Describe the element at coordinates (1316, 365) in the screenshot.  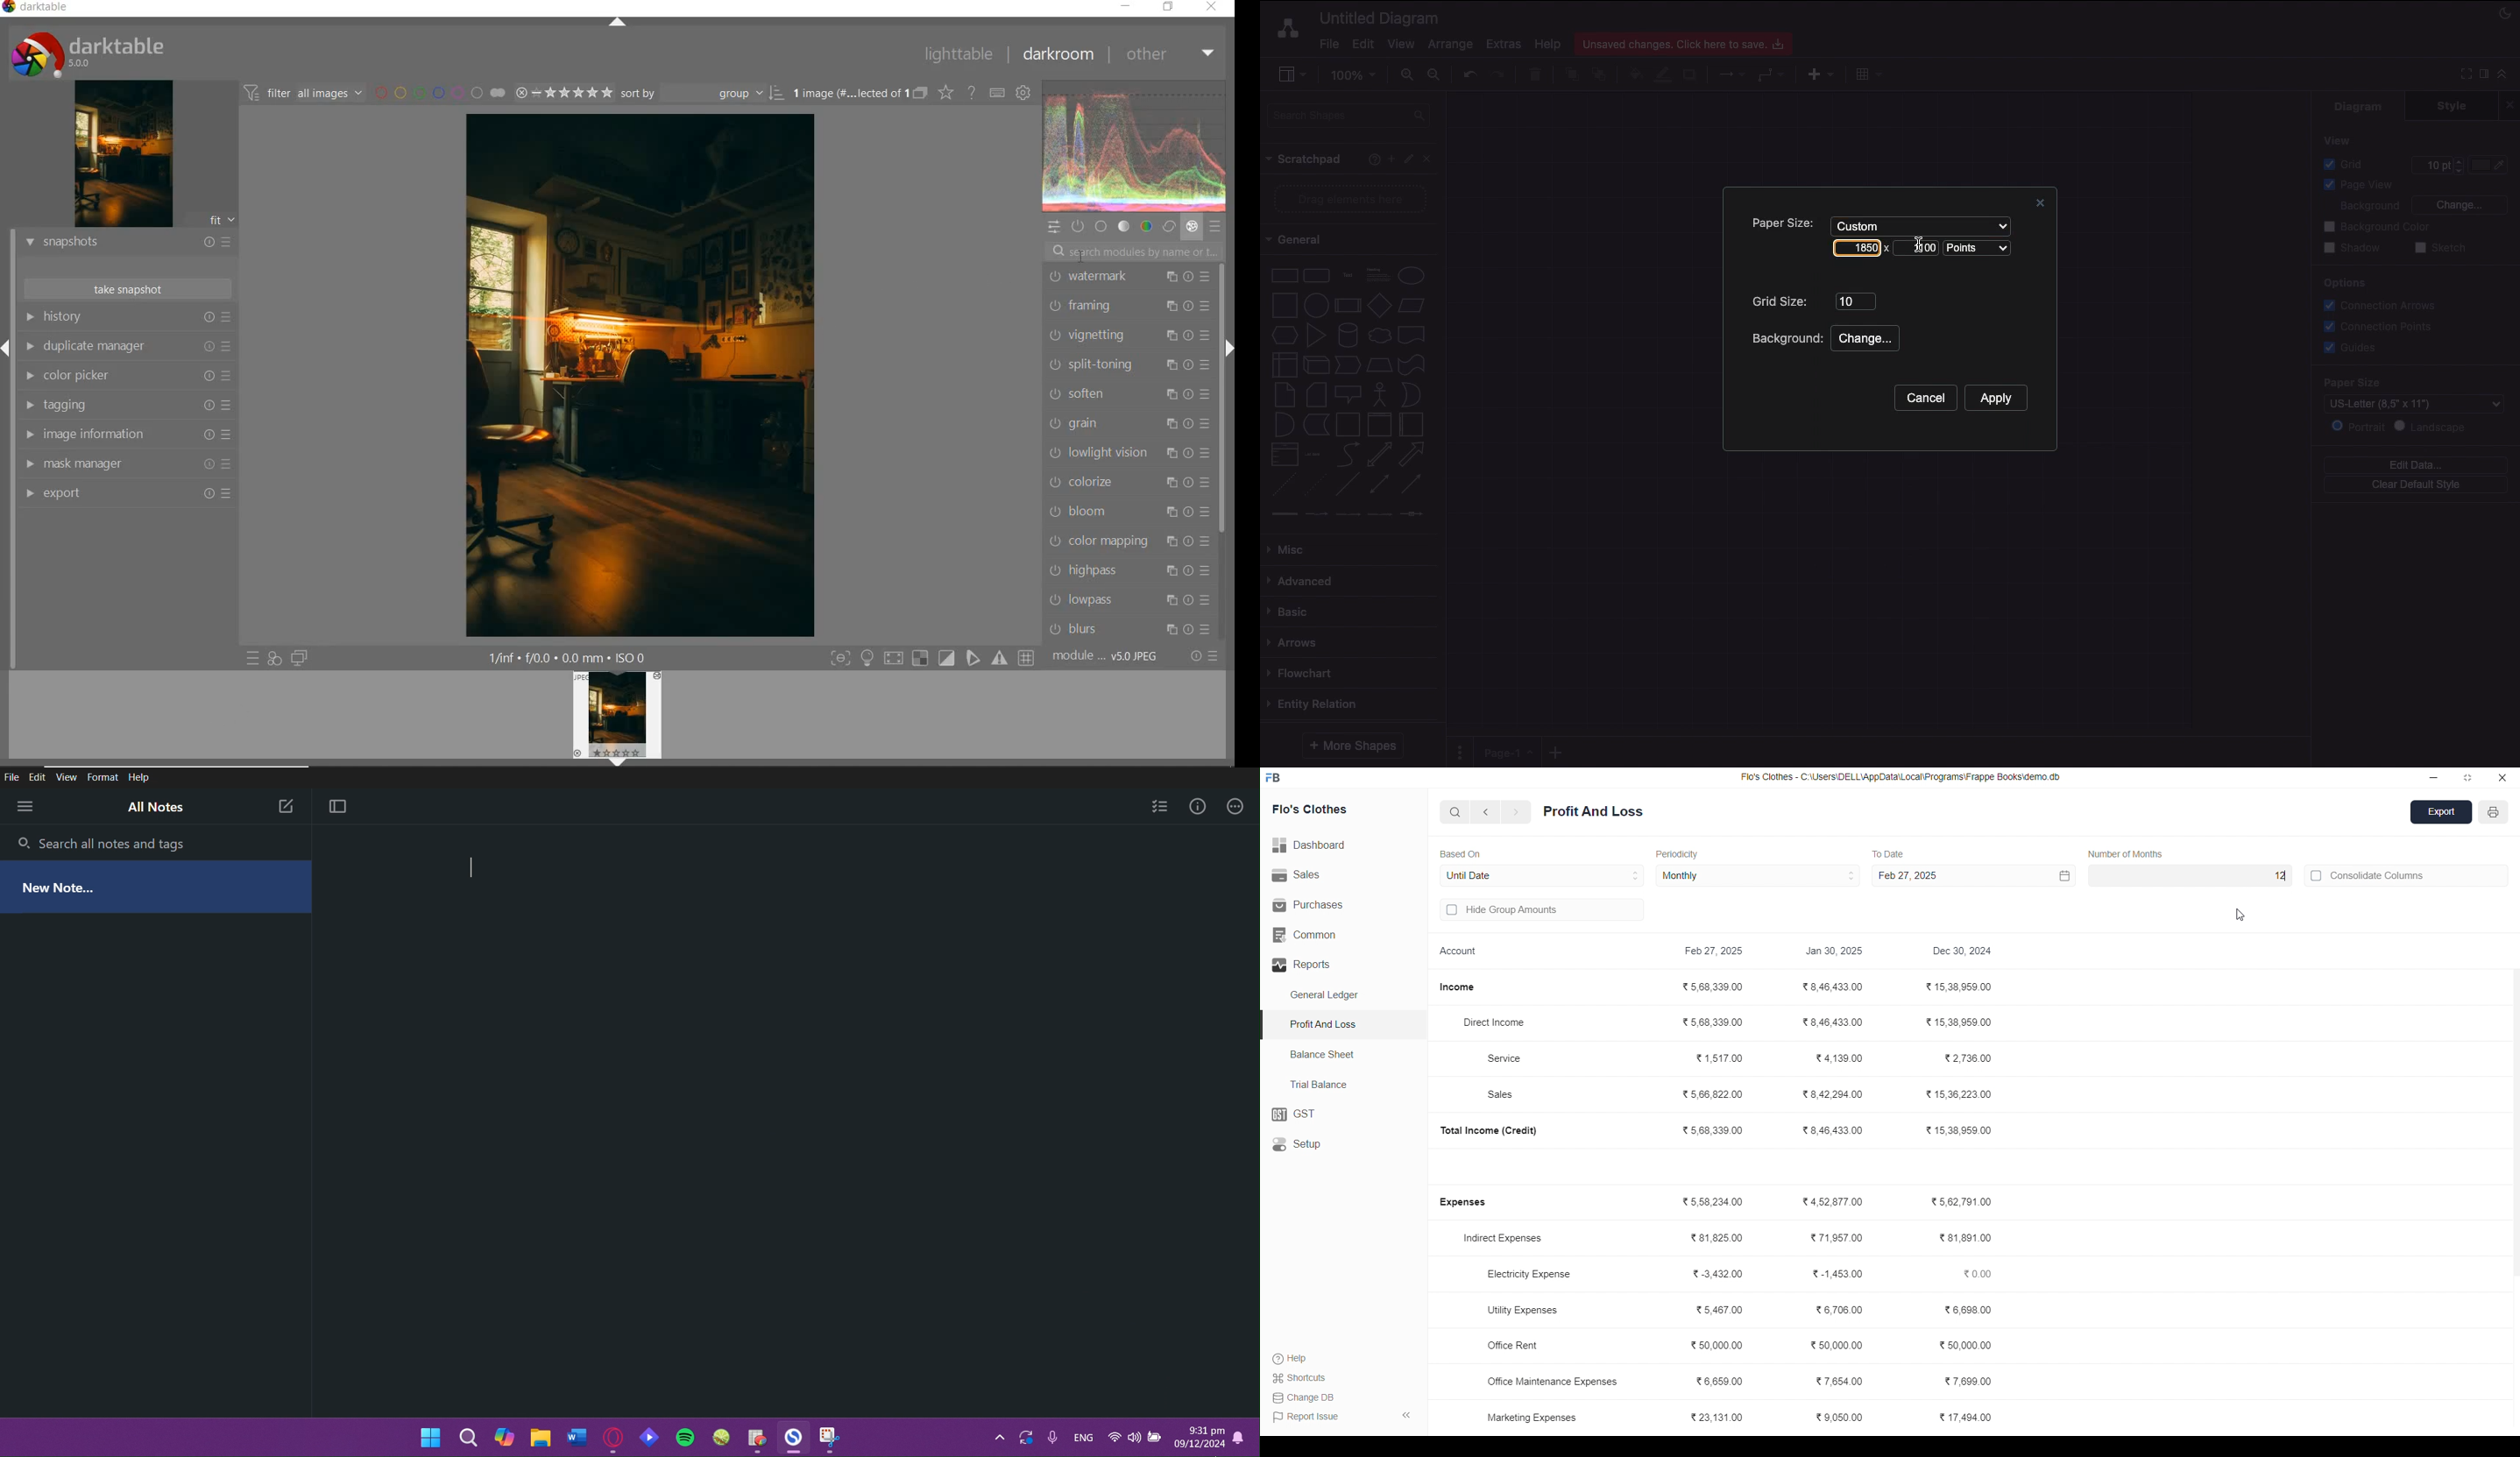
I see `Cube` at that location.